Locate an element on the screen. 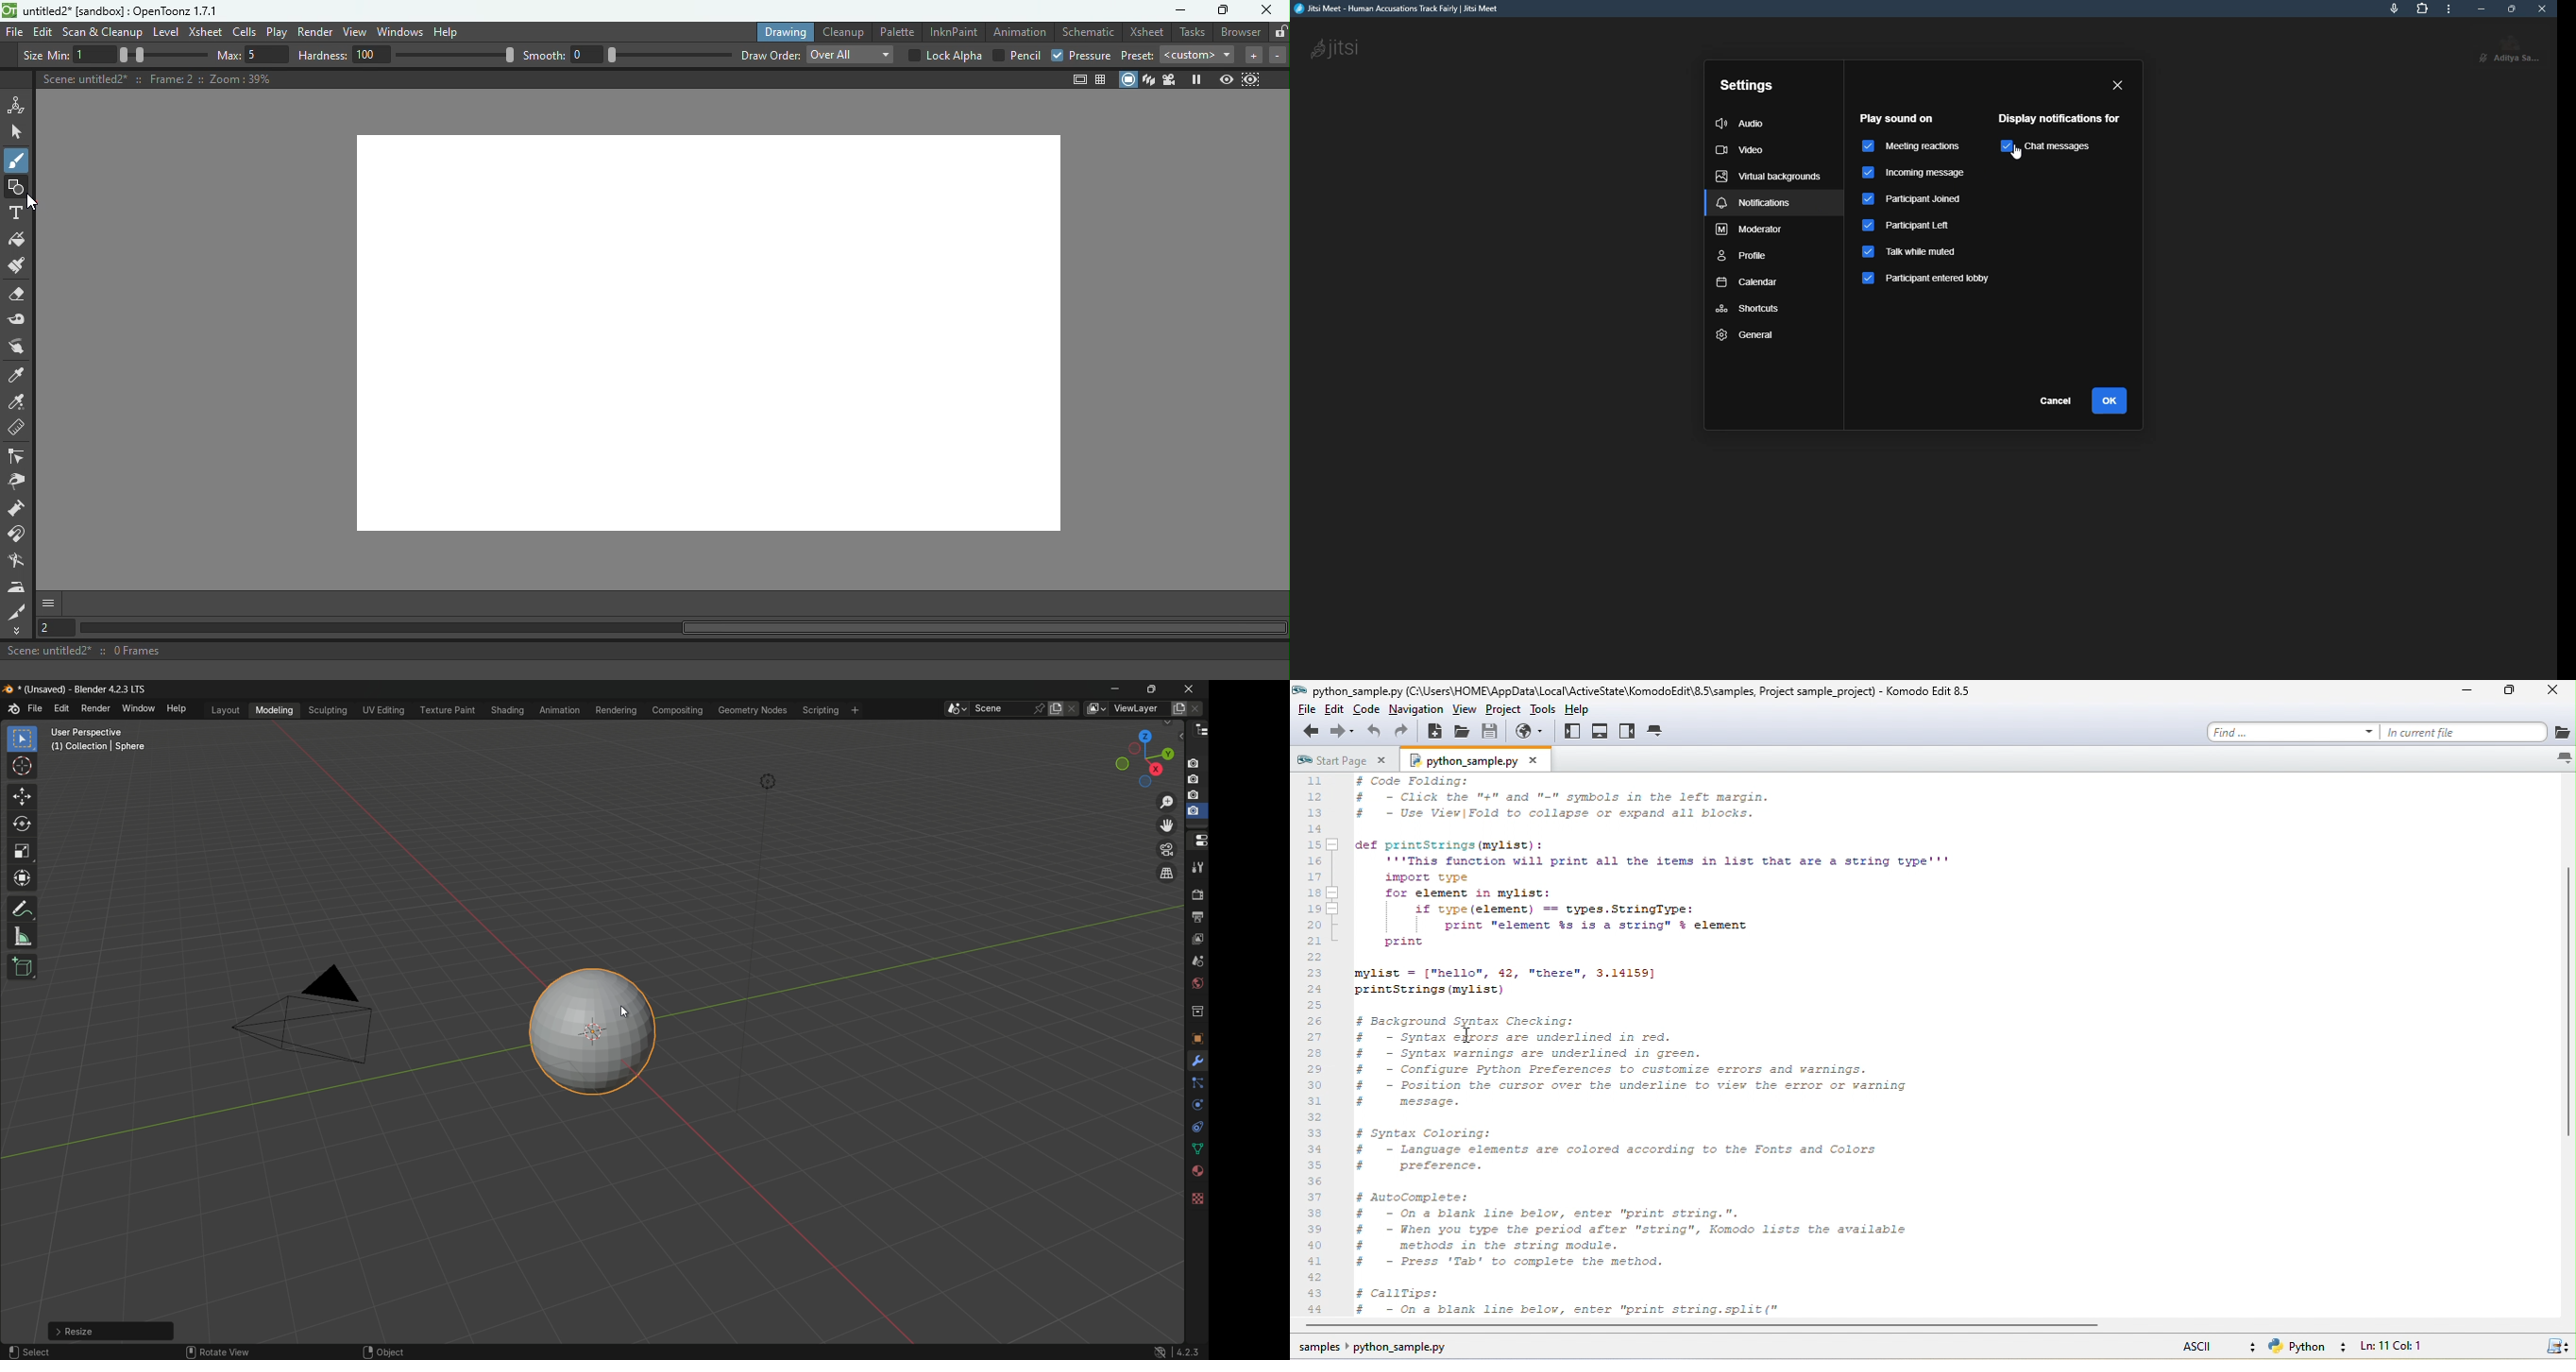 Image resolution: width=2576 pixels, height=1372 pixels. 3D view is located at coordinates (1151, 80).